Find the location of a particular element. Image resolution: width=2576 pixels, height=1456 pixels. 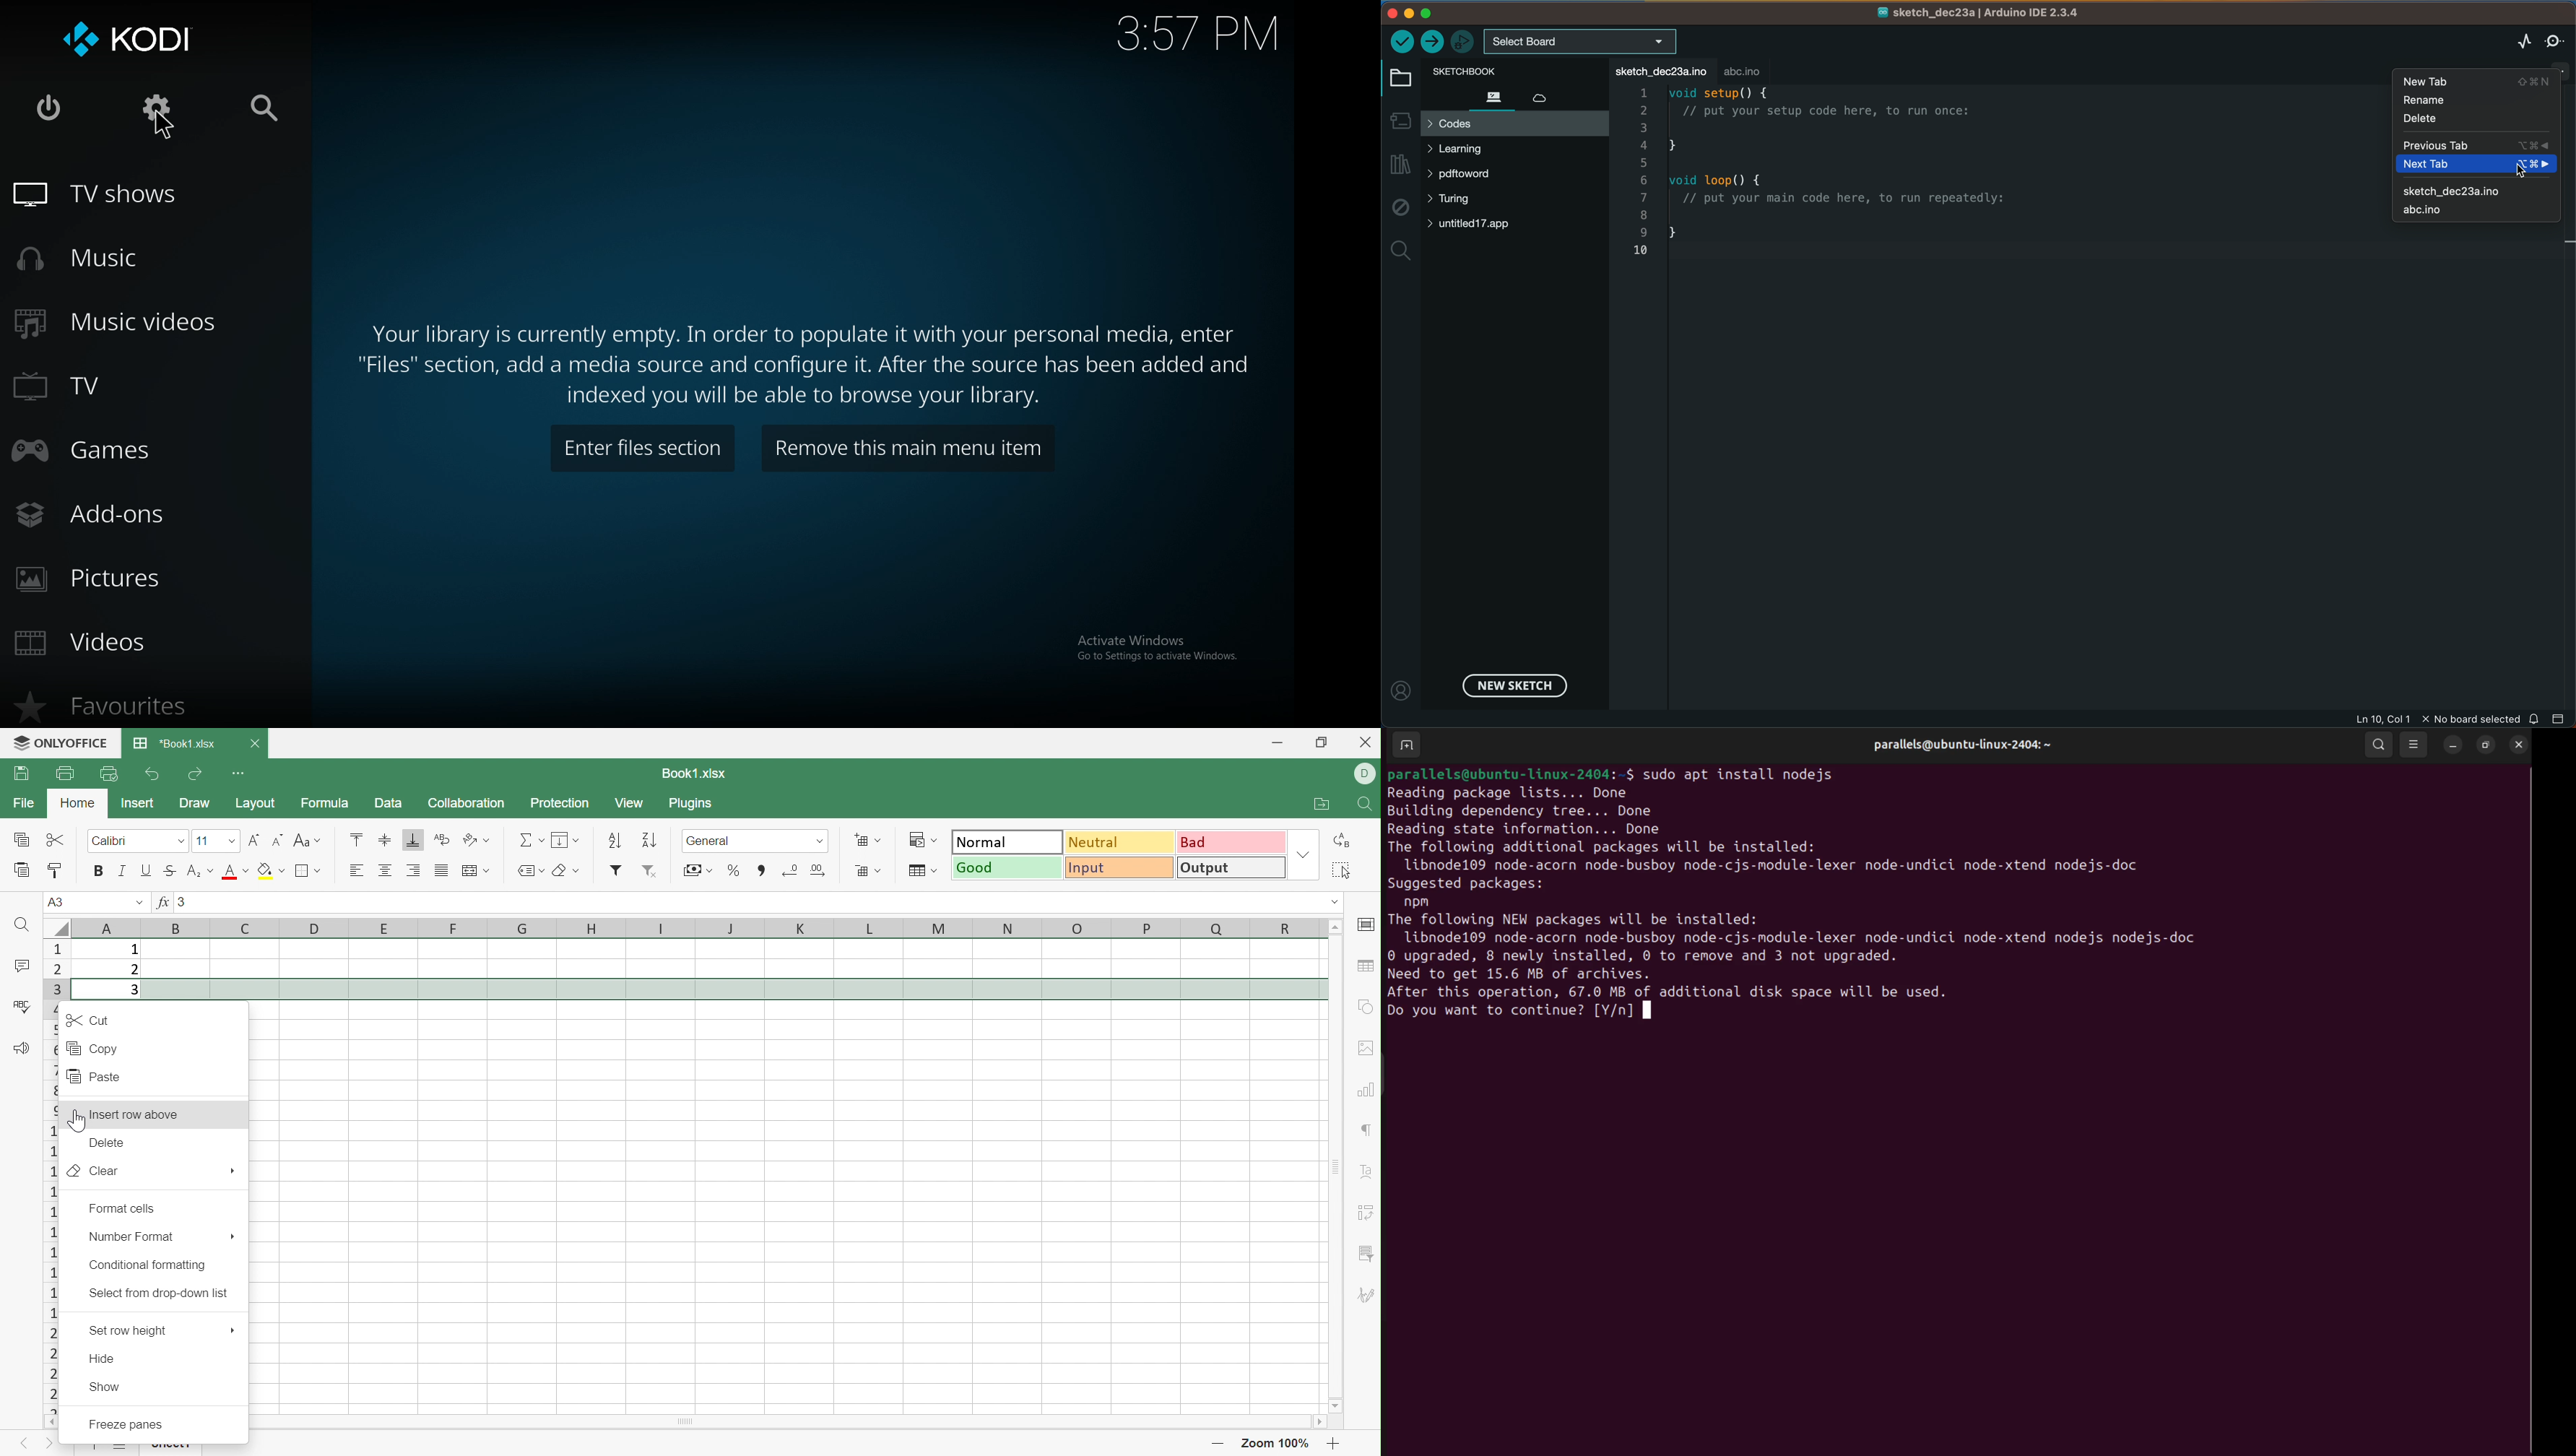

parallels@ubuntu-linux-2404: ~ is located at coordinates (1957, 747).